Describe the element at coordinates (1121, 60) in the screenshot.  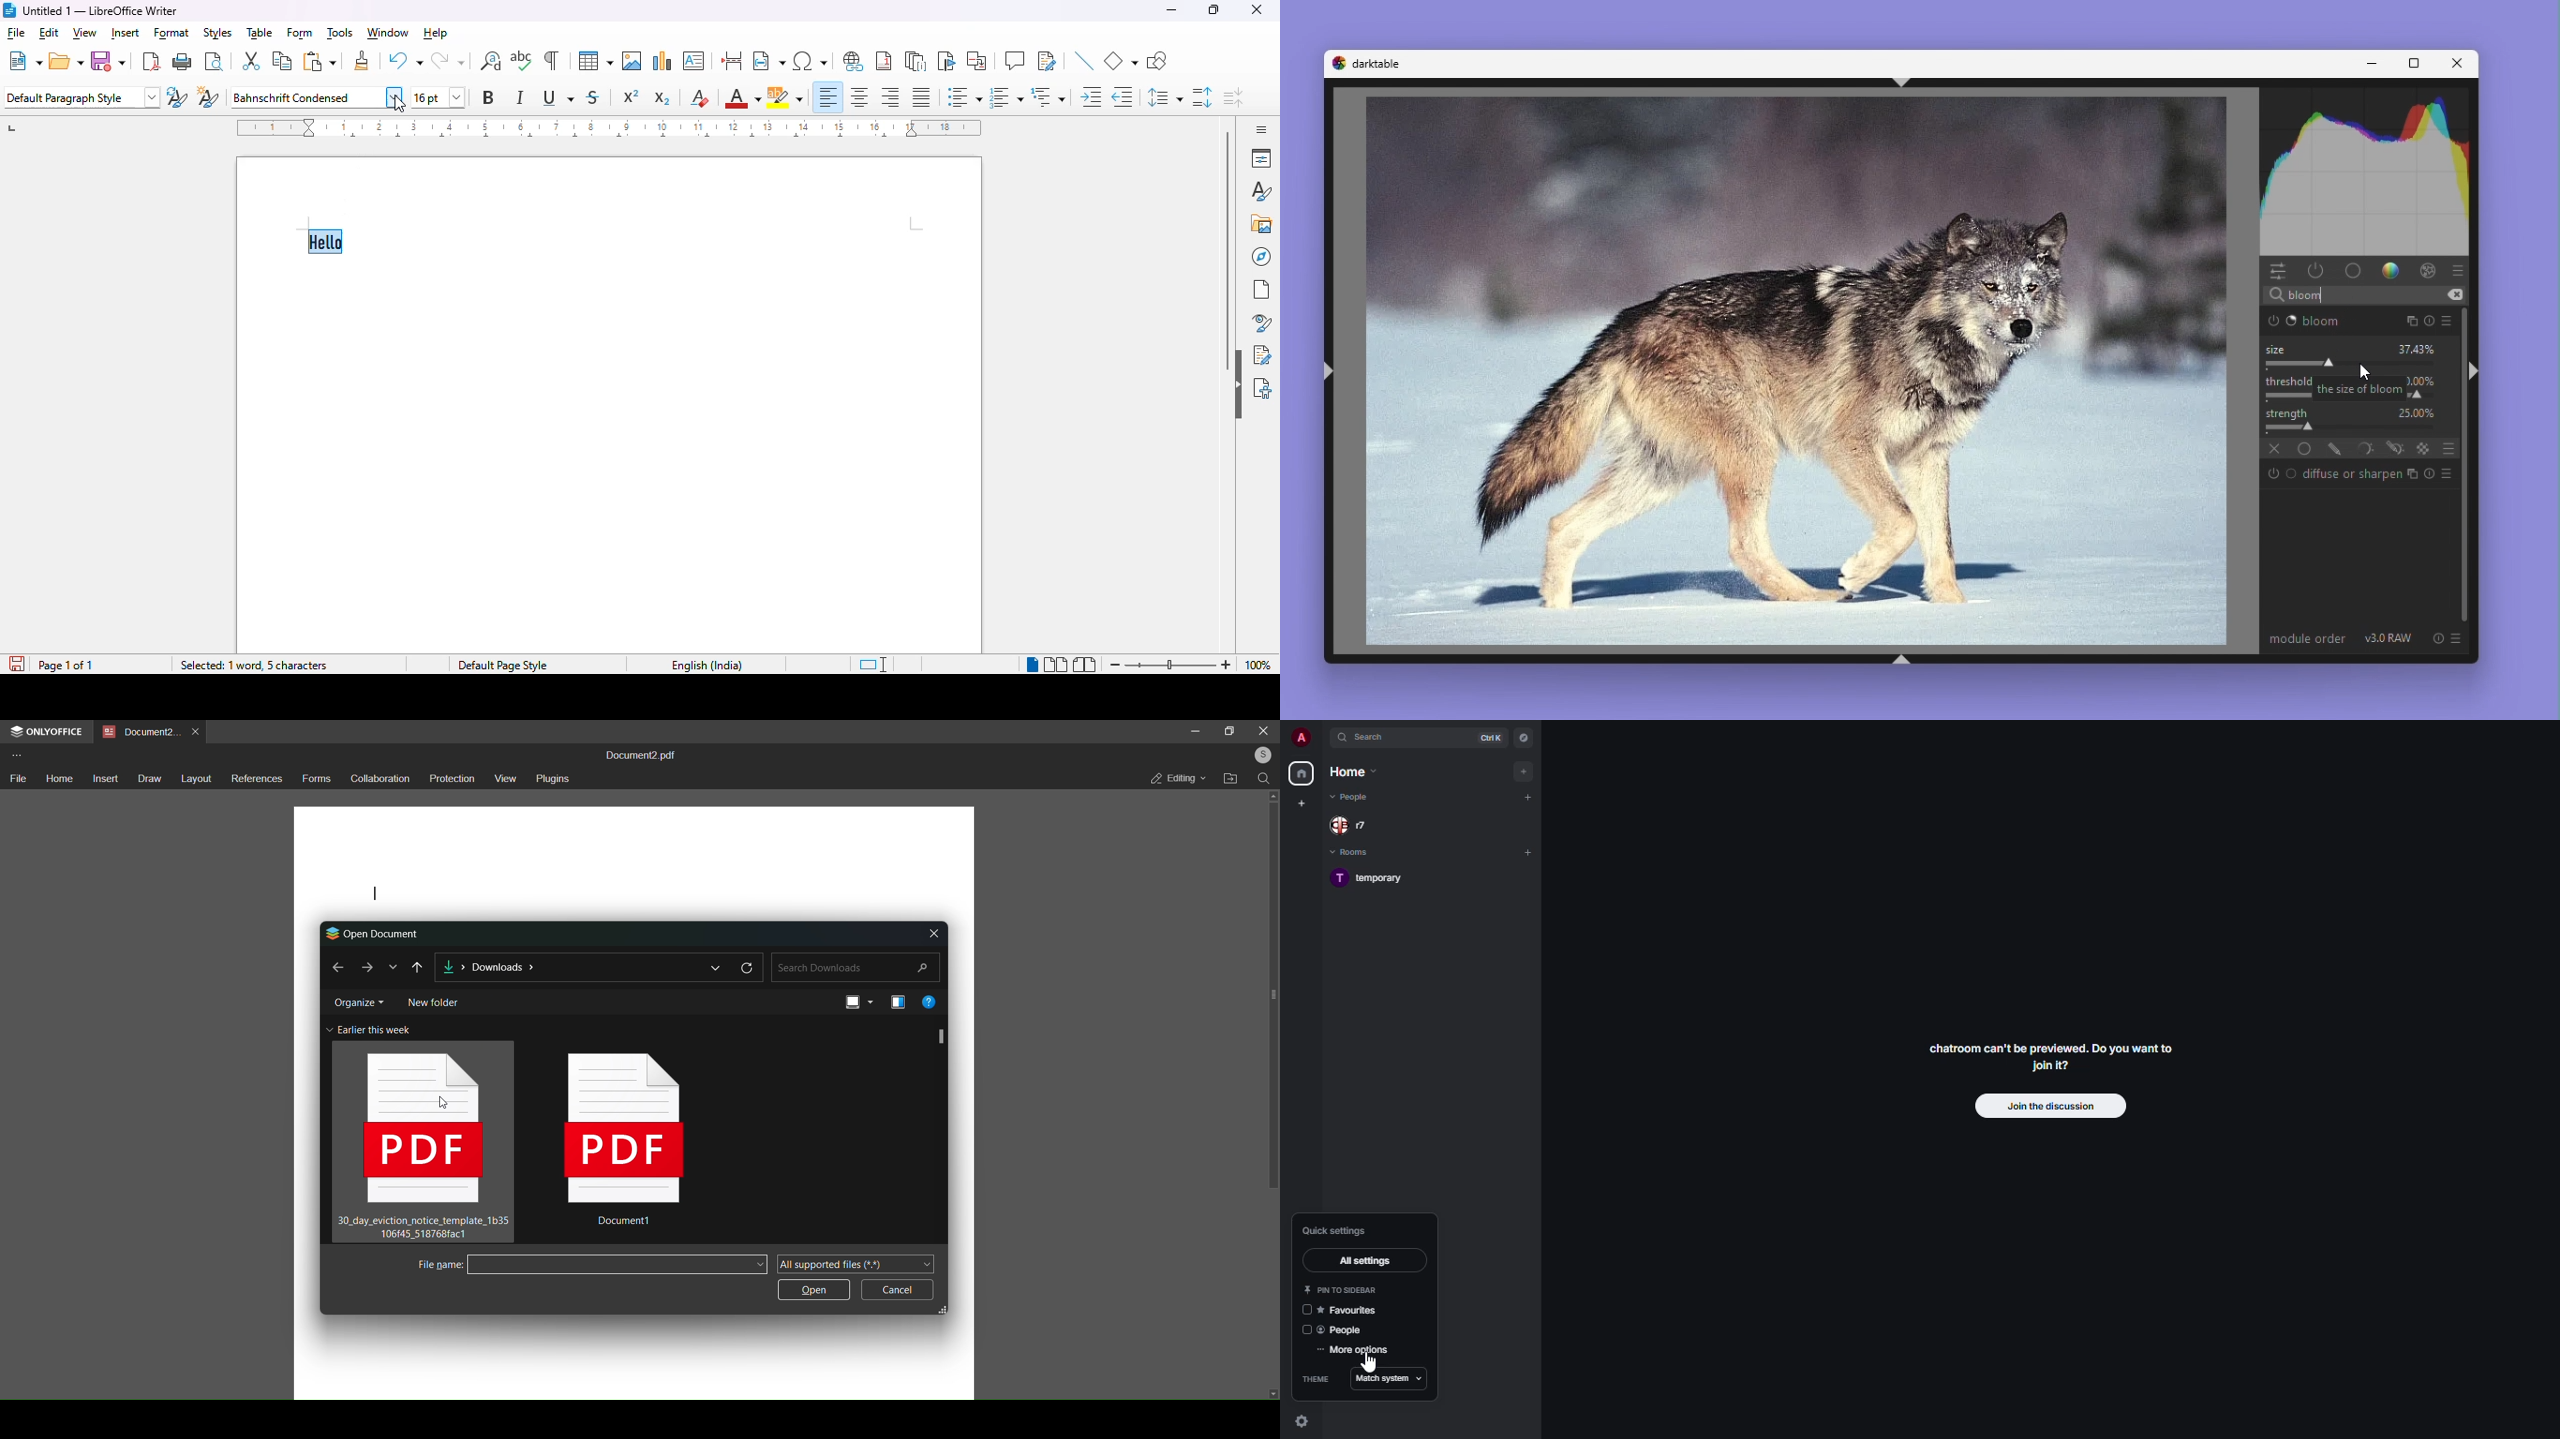
I see `basic shapes` at that location.